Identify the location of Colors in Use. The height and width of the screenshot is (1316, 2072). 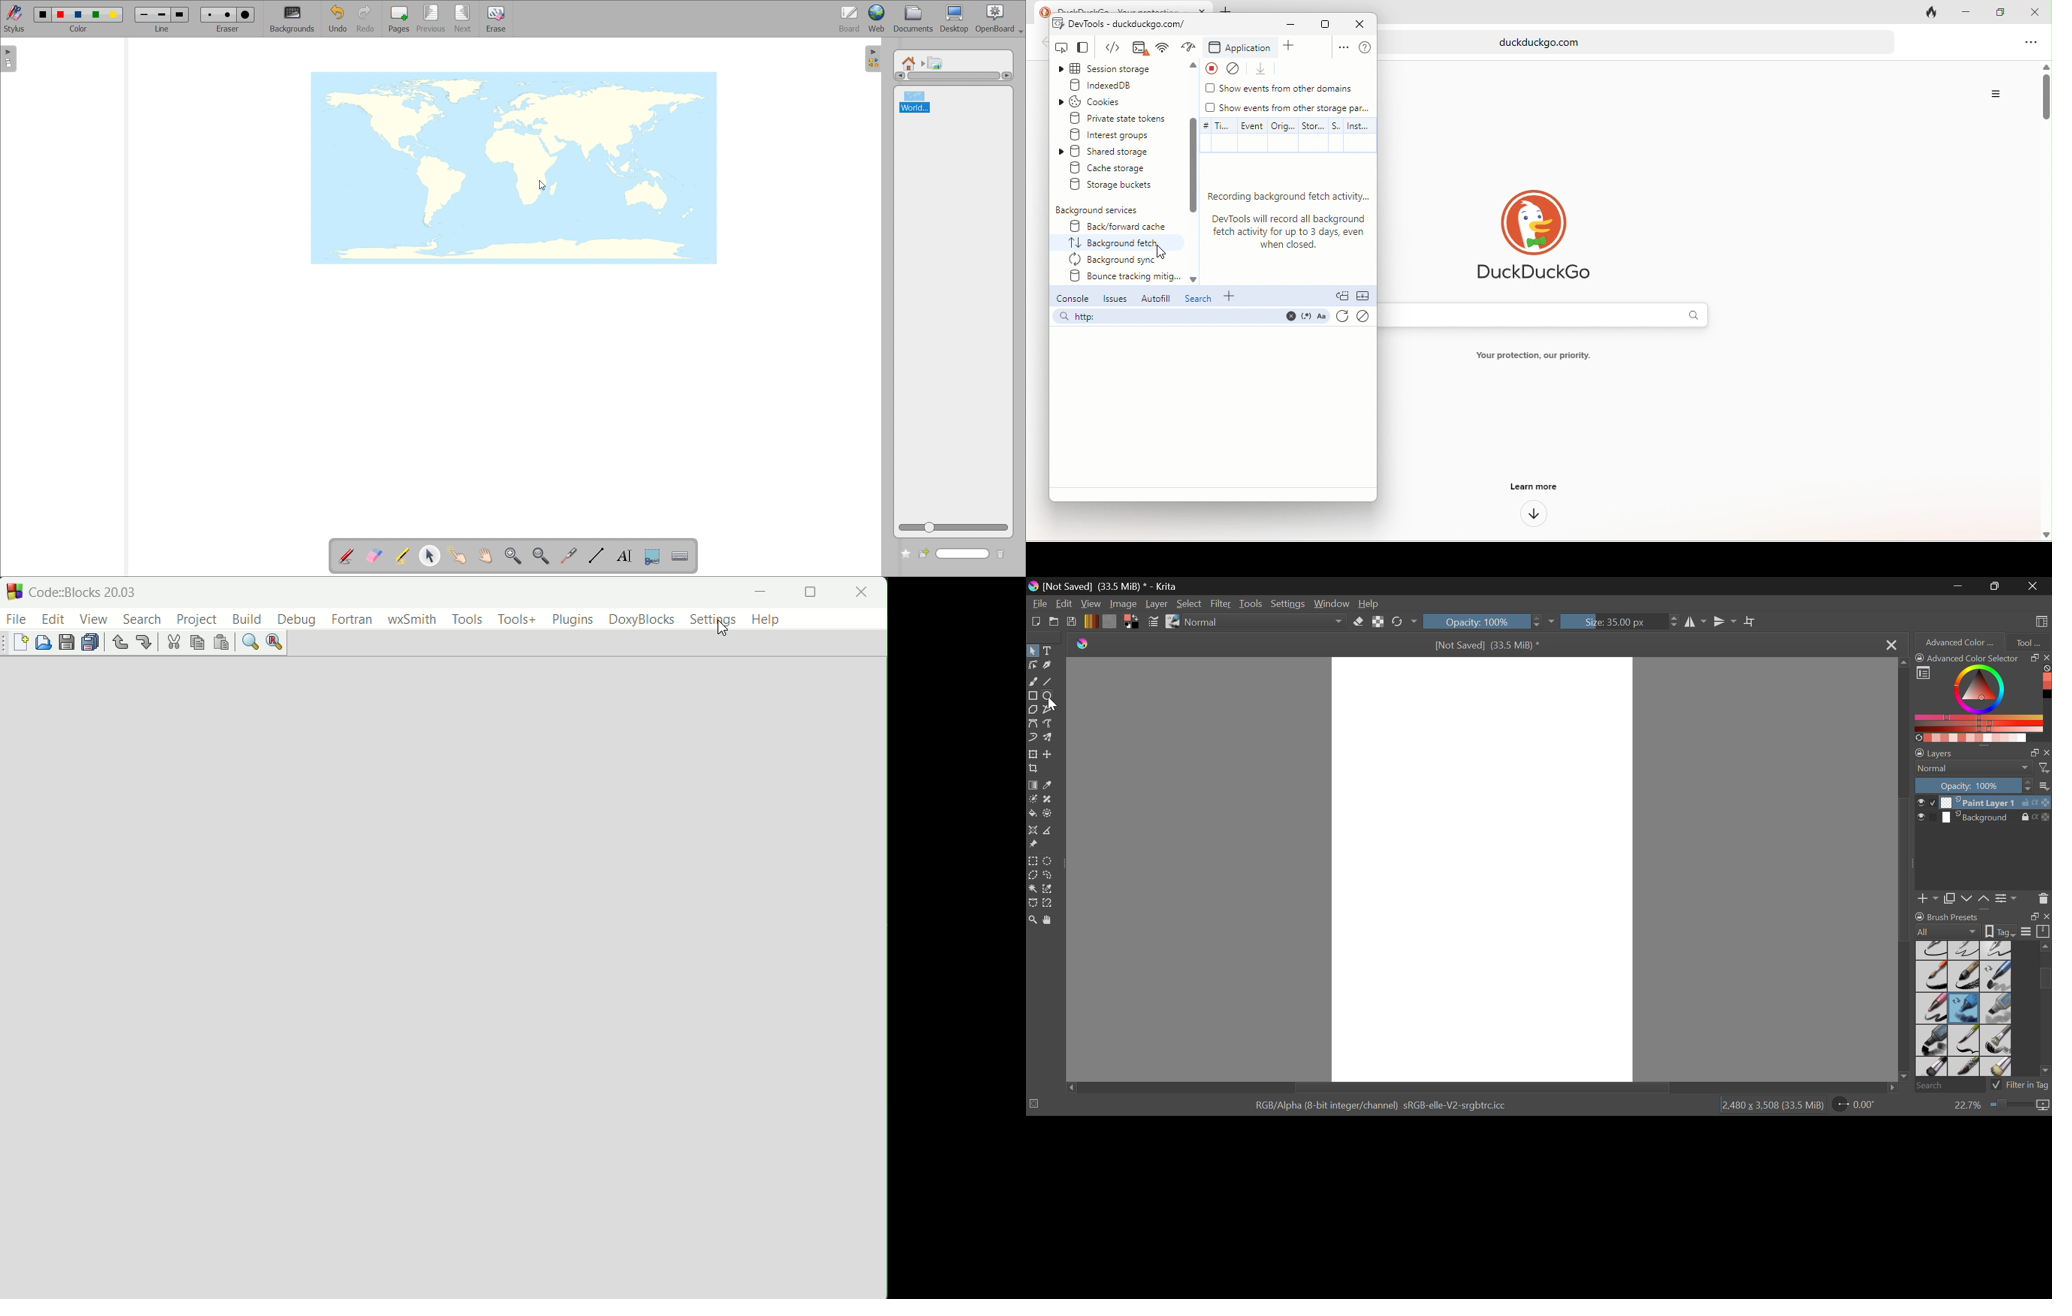
(1131, 622).